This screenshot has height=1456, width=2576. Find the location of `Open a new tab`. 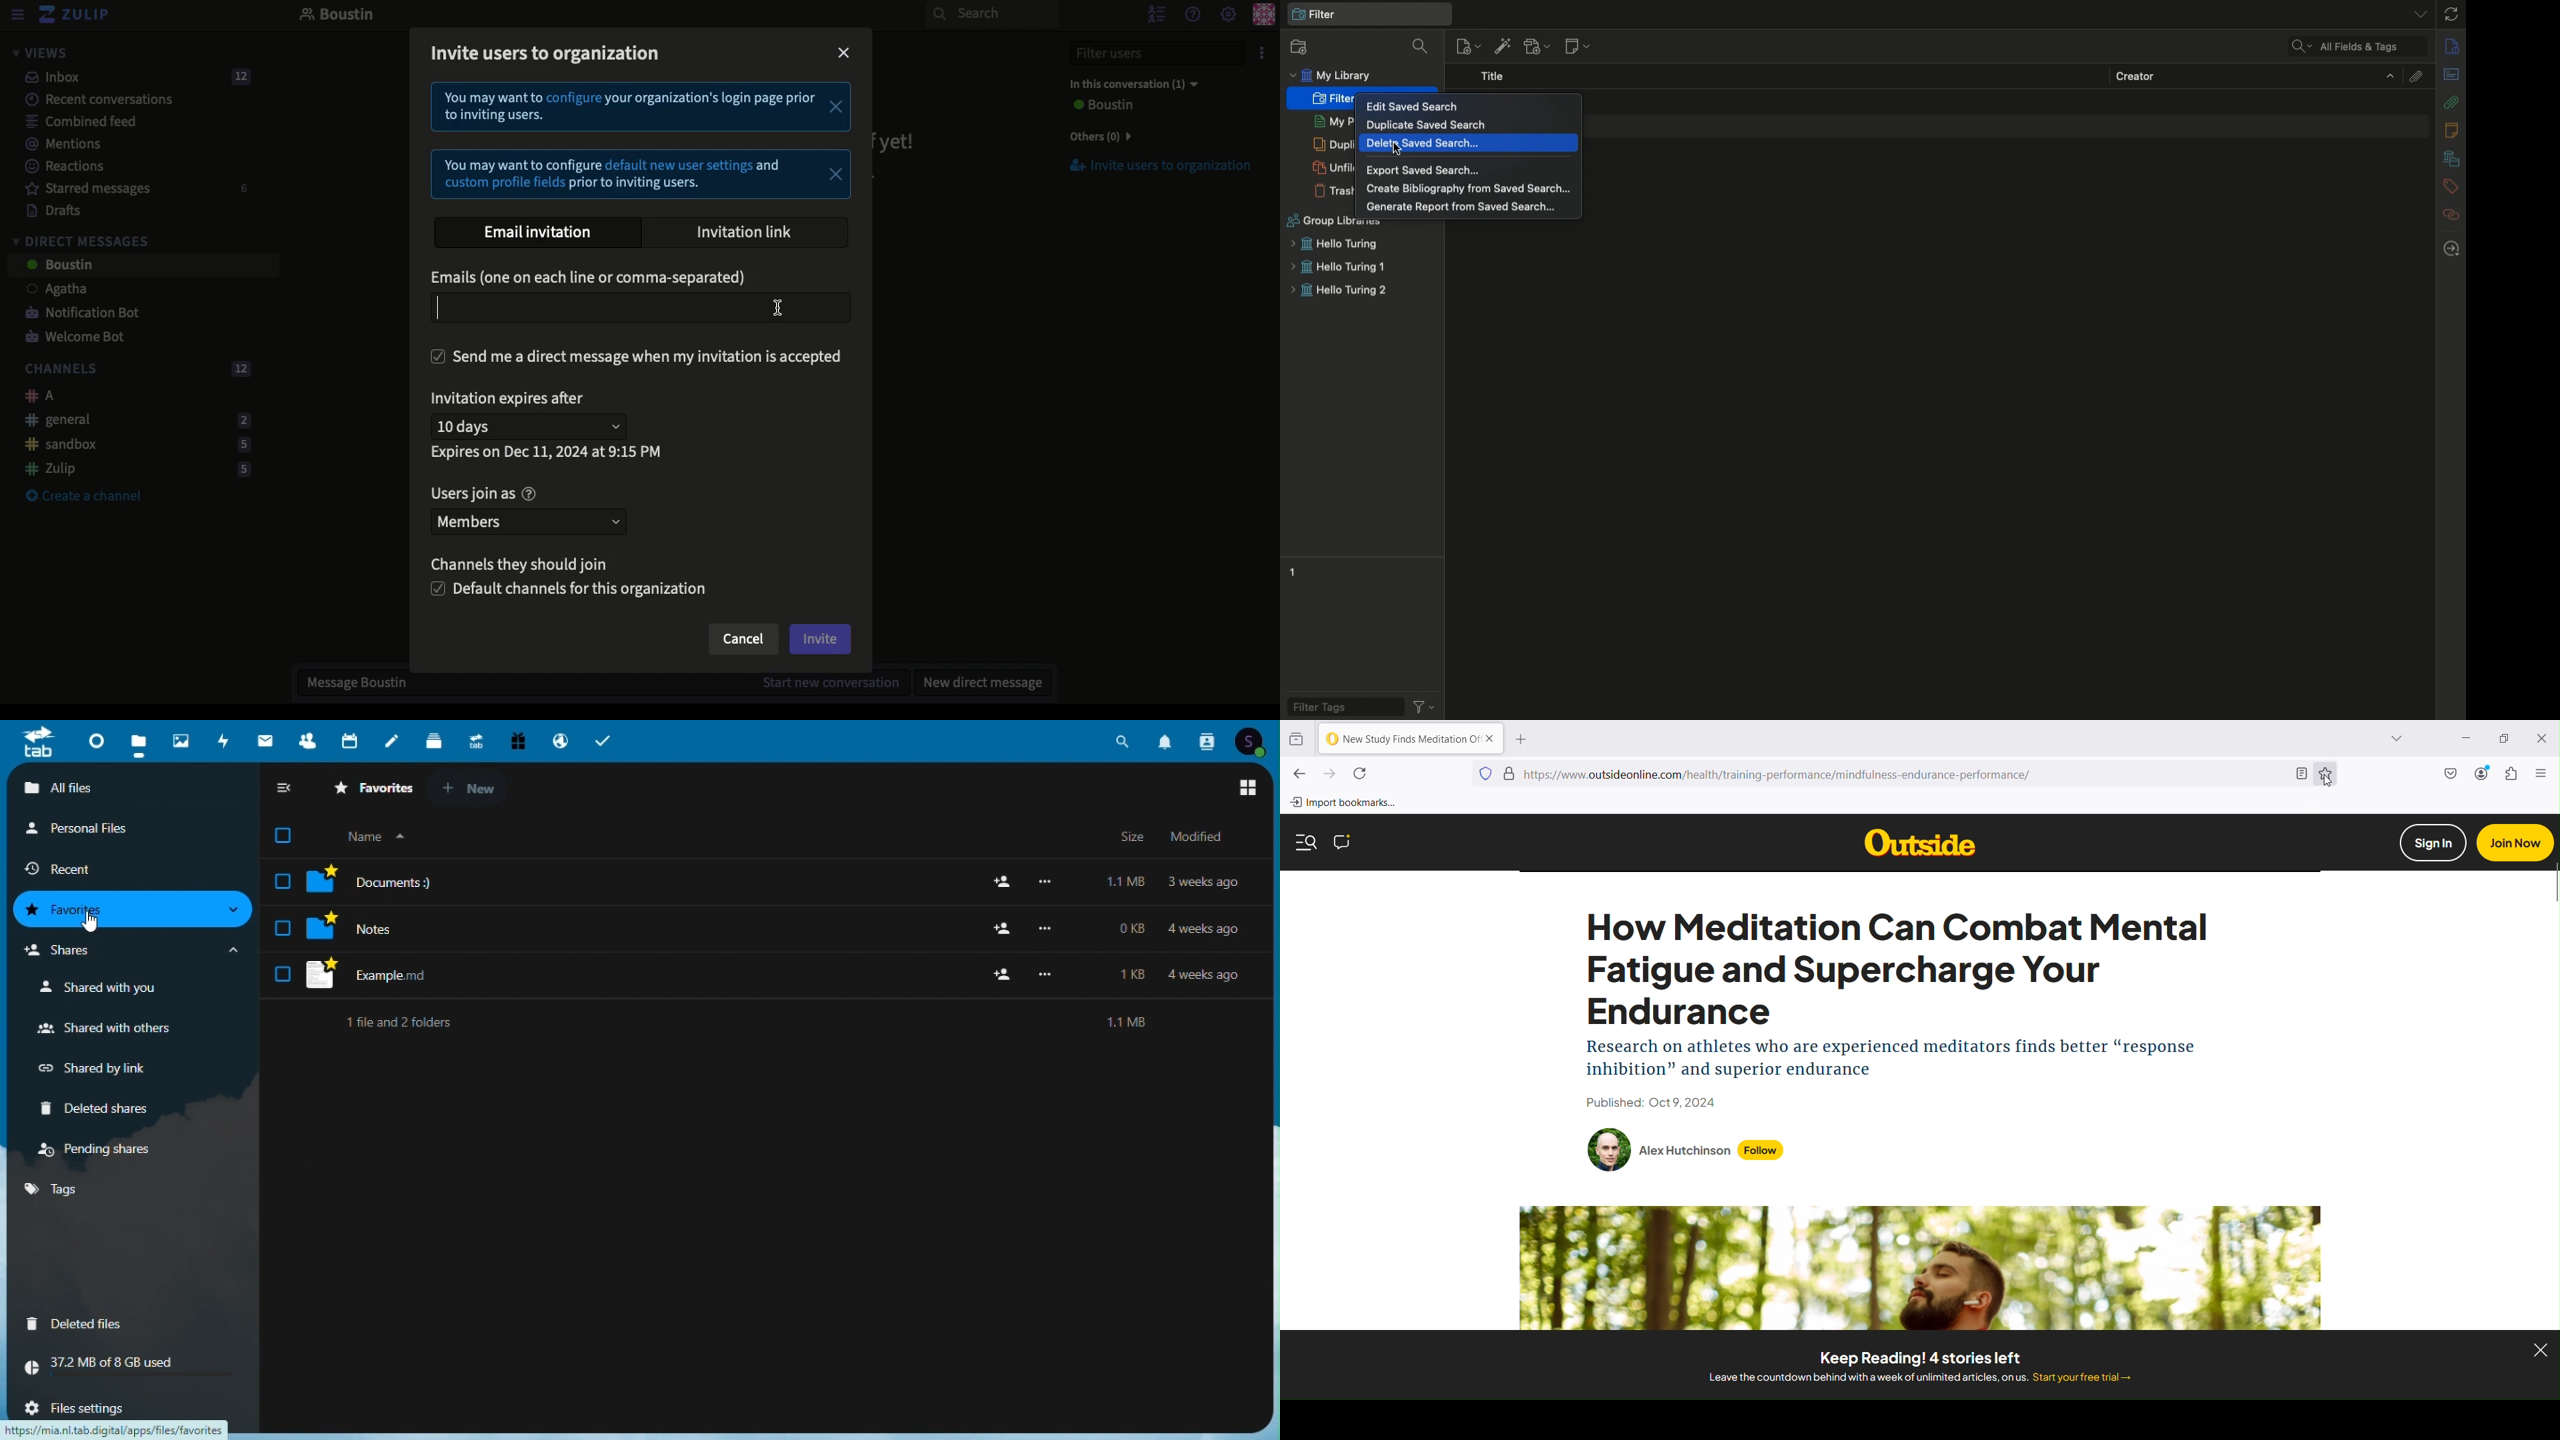

Open a new tab is located at coordinates (1521, 739).